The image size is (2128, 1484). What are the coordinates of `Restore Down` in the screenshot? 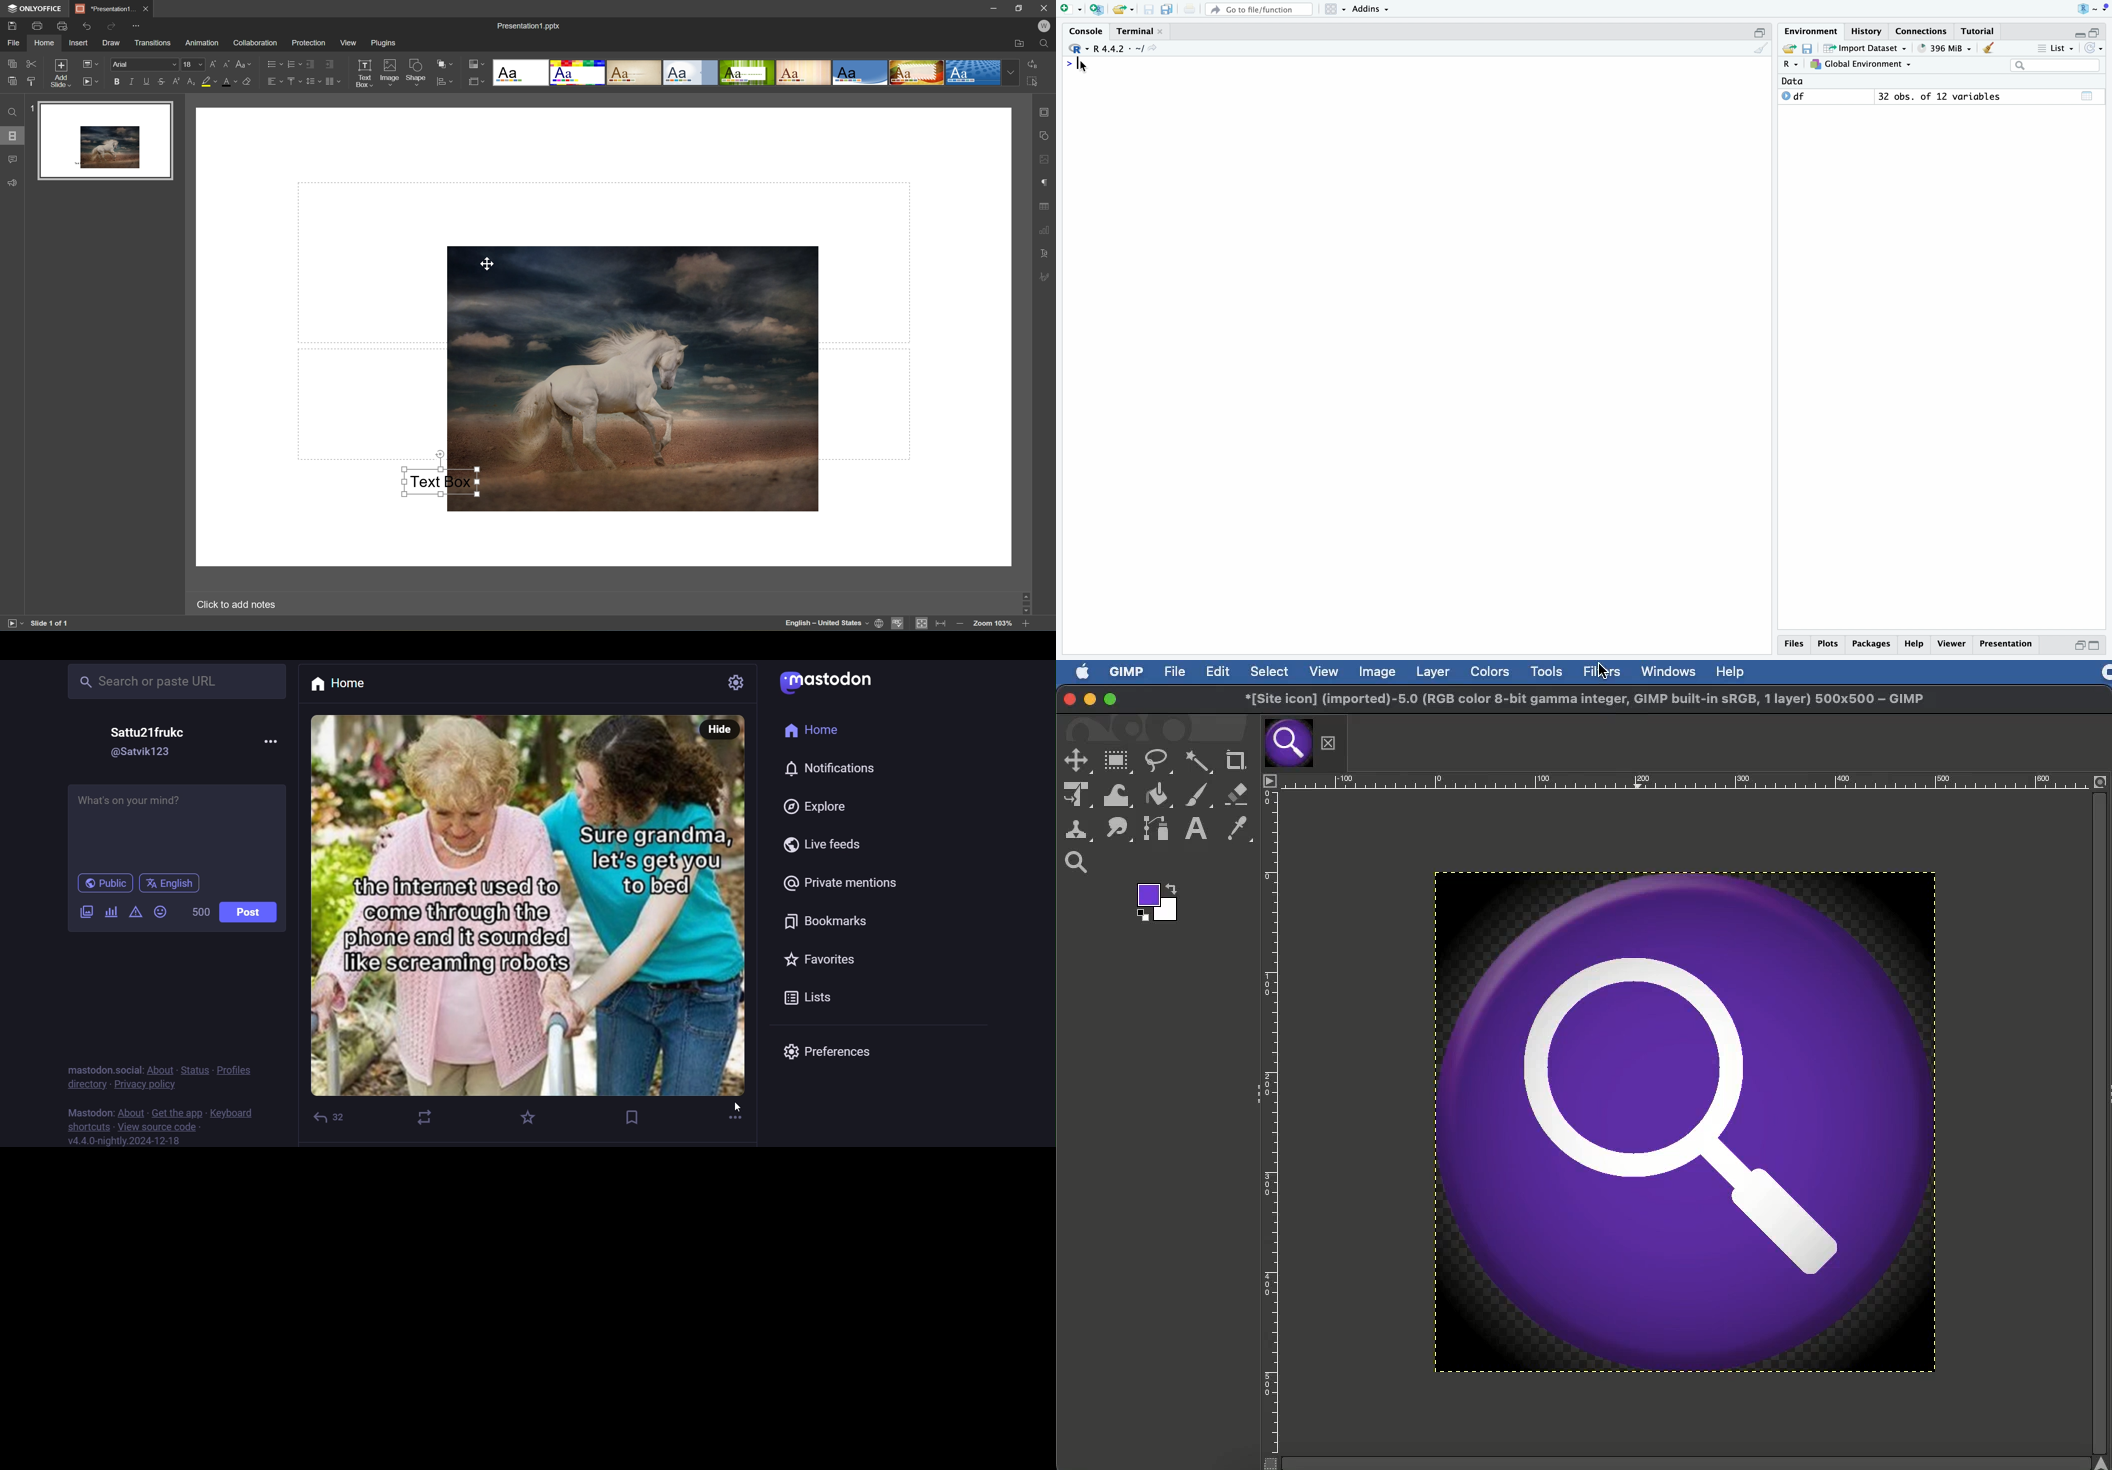 It's located at (1019, 7).